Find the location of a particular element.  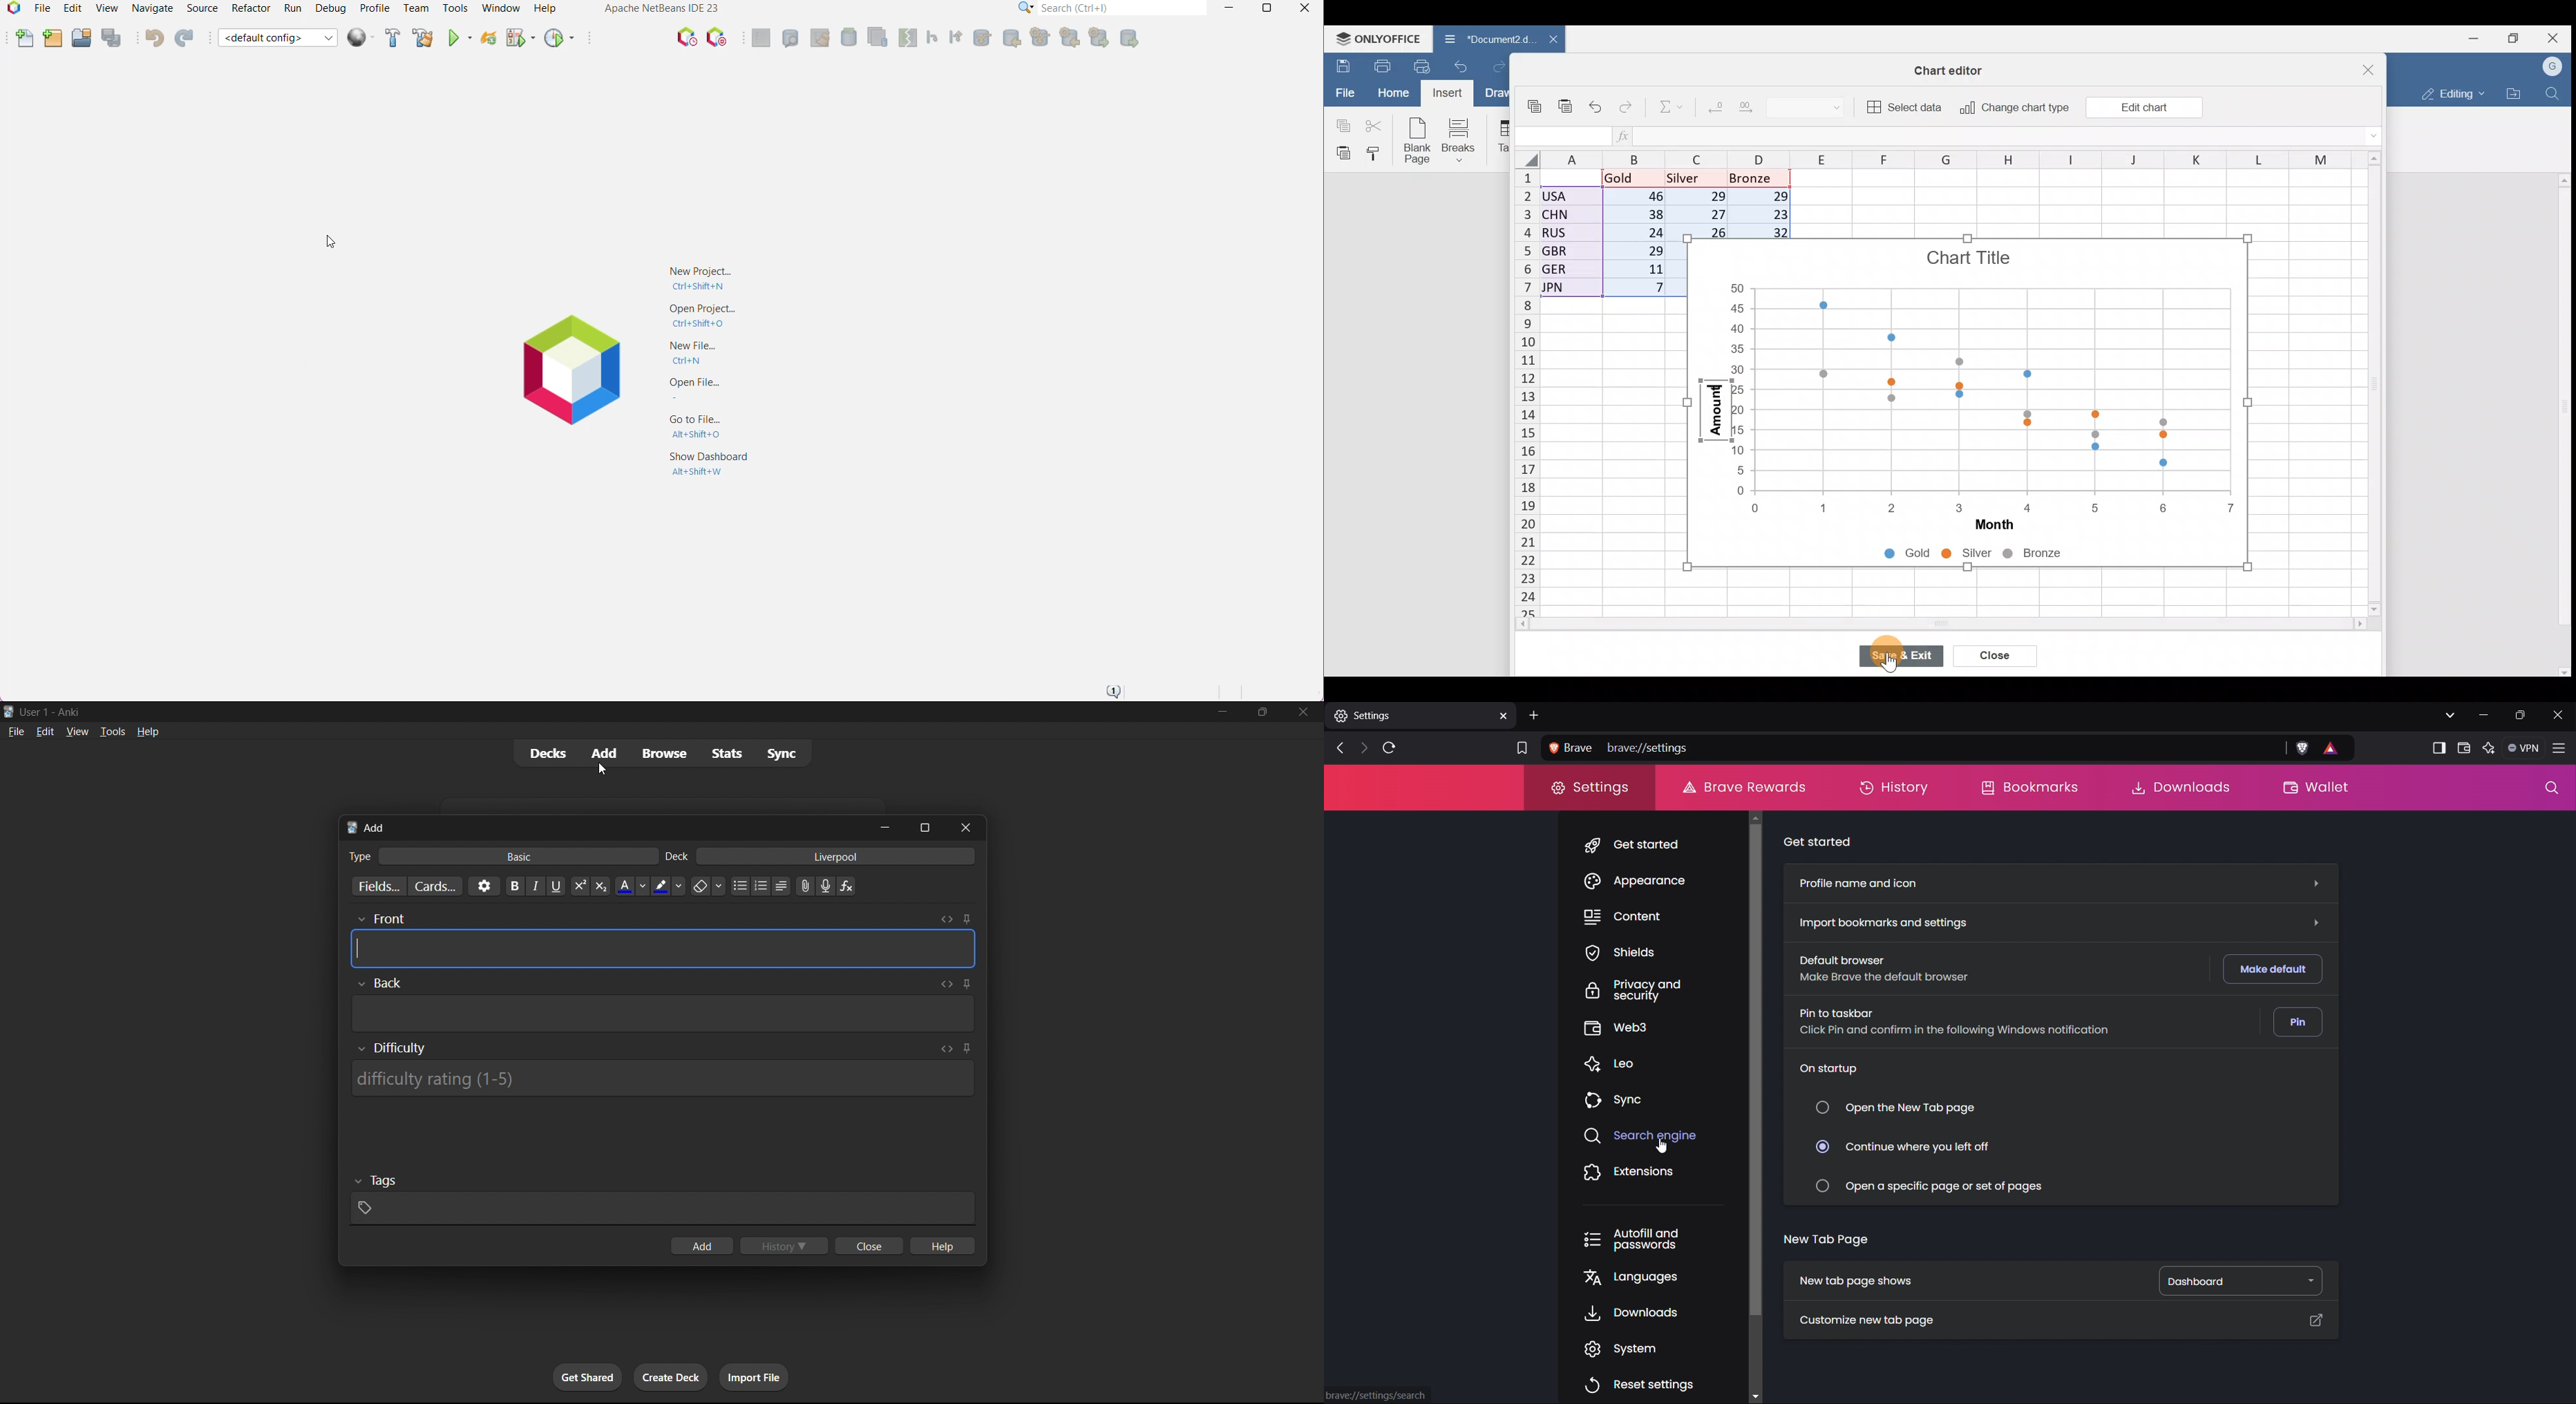

customize fields is located at coordinates (372, 888).